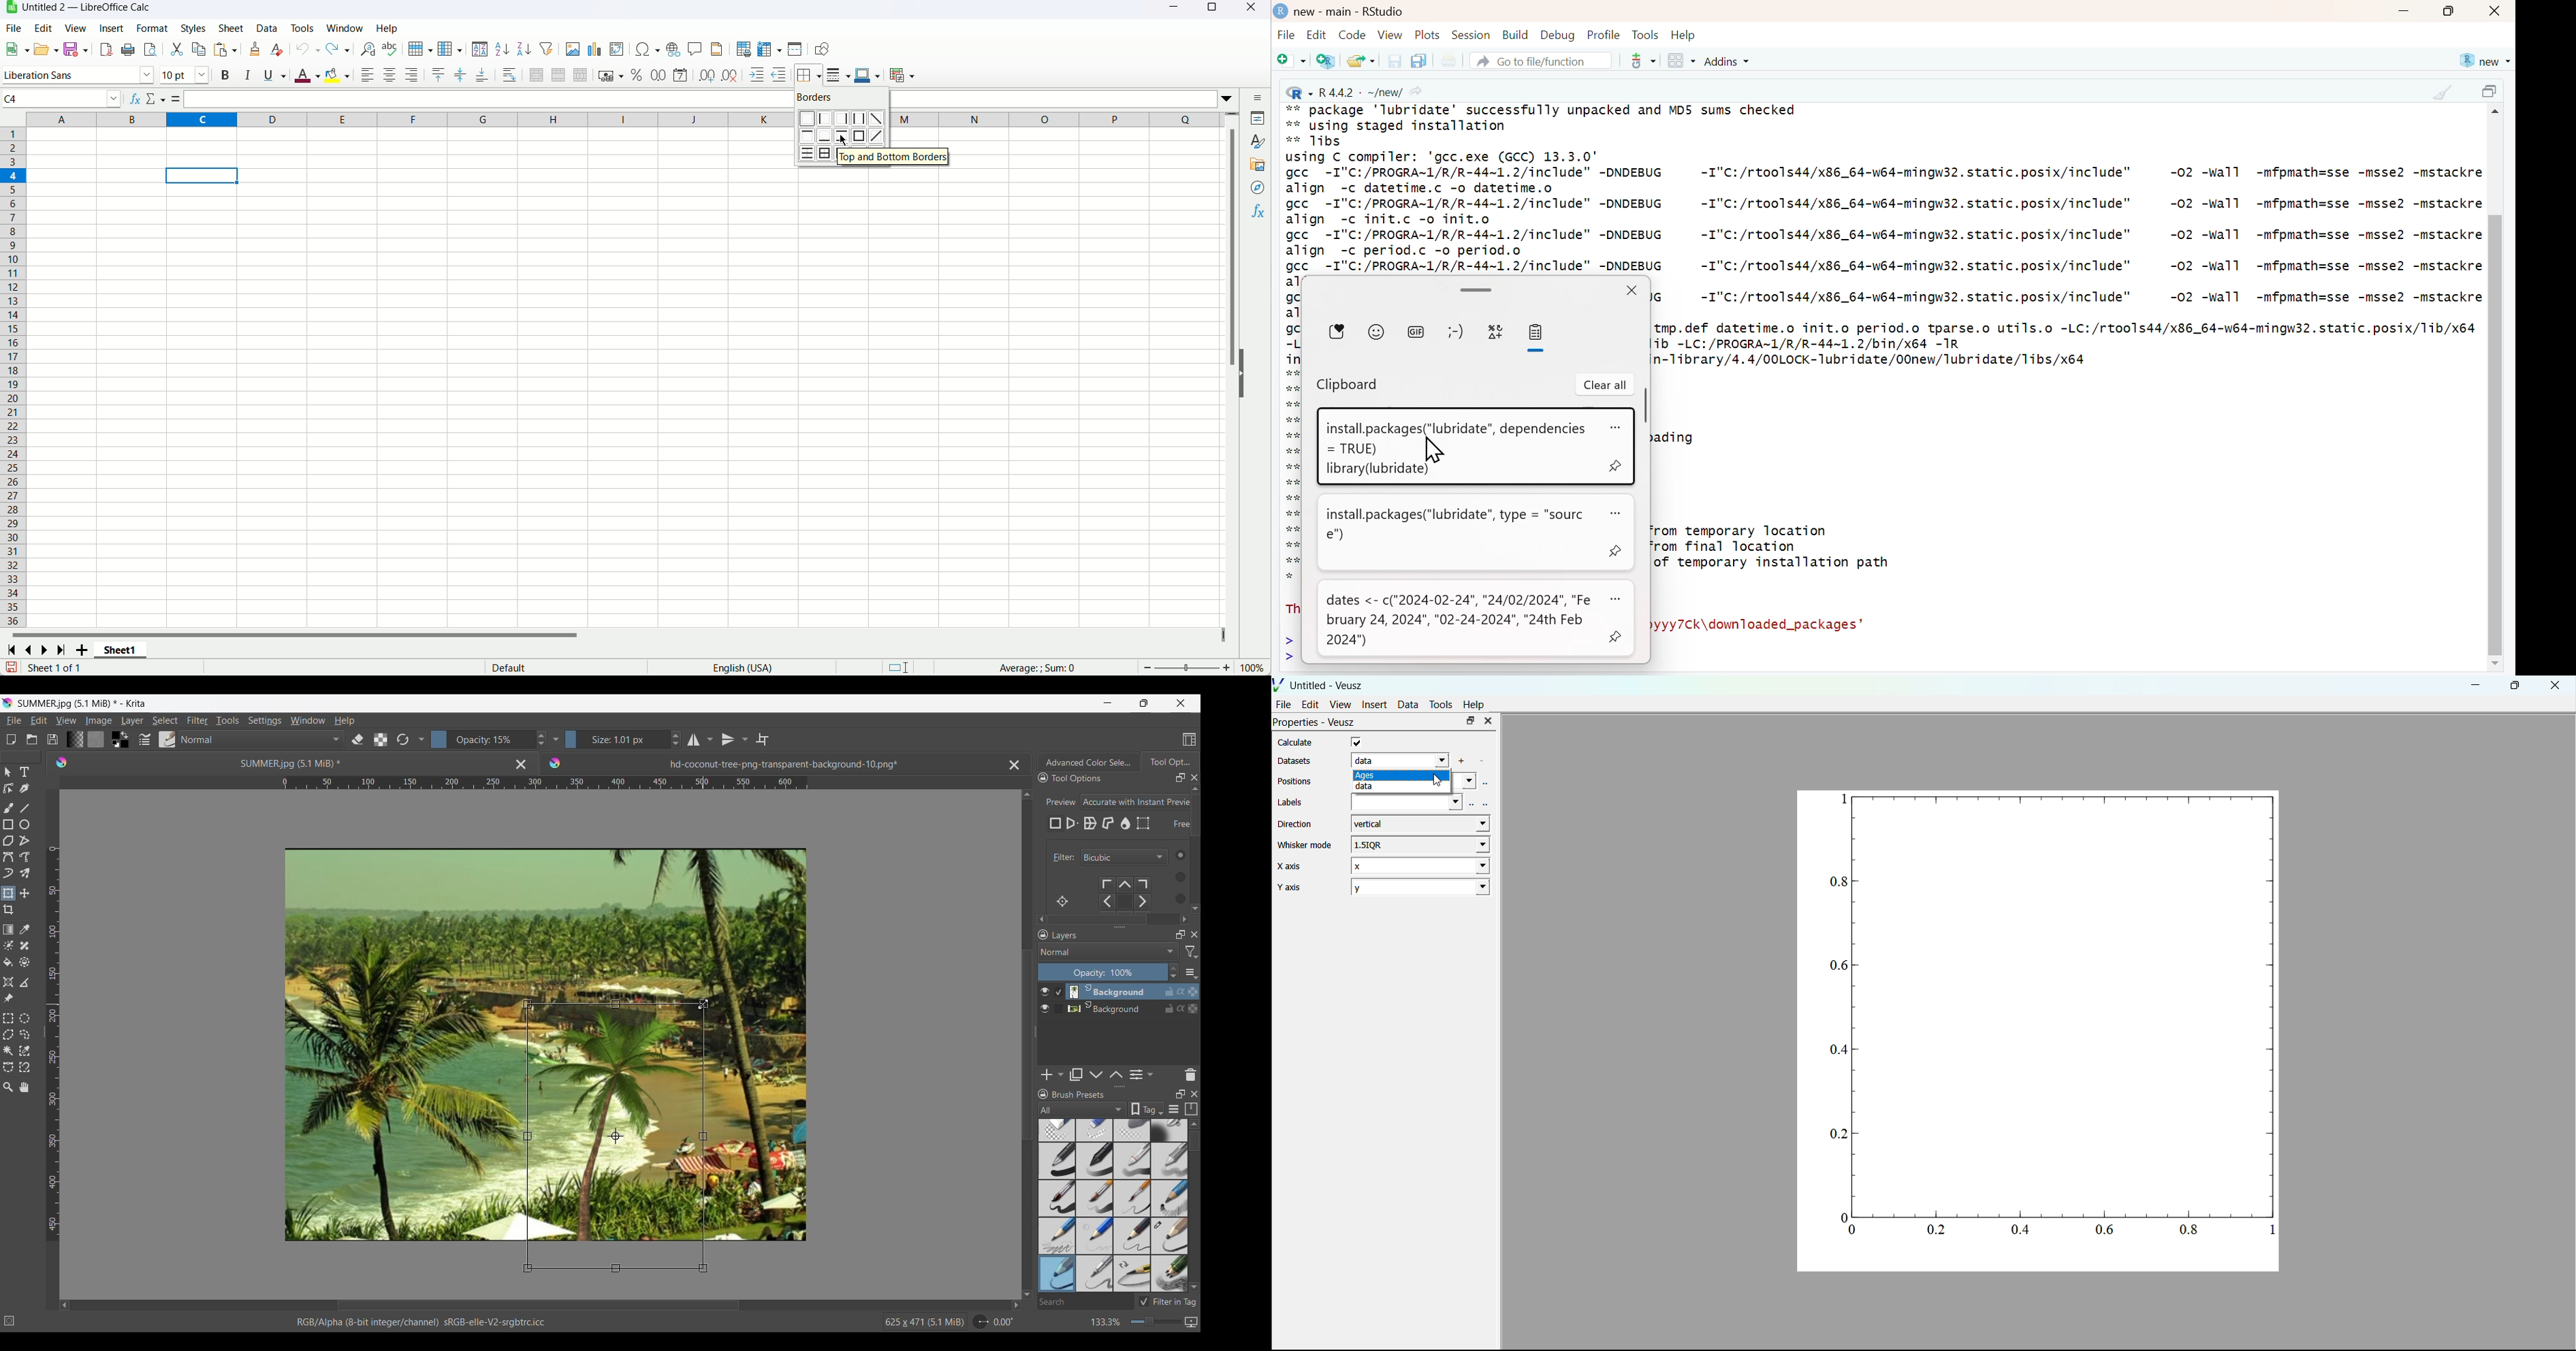 The image size is (2576, 1372). I want to click on pin, so click(1618, 551).